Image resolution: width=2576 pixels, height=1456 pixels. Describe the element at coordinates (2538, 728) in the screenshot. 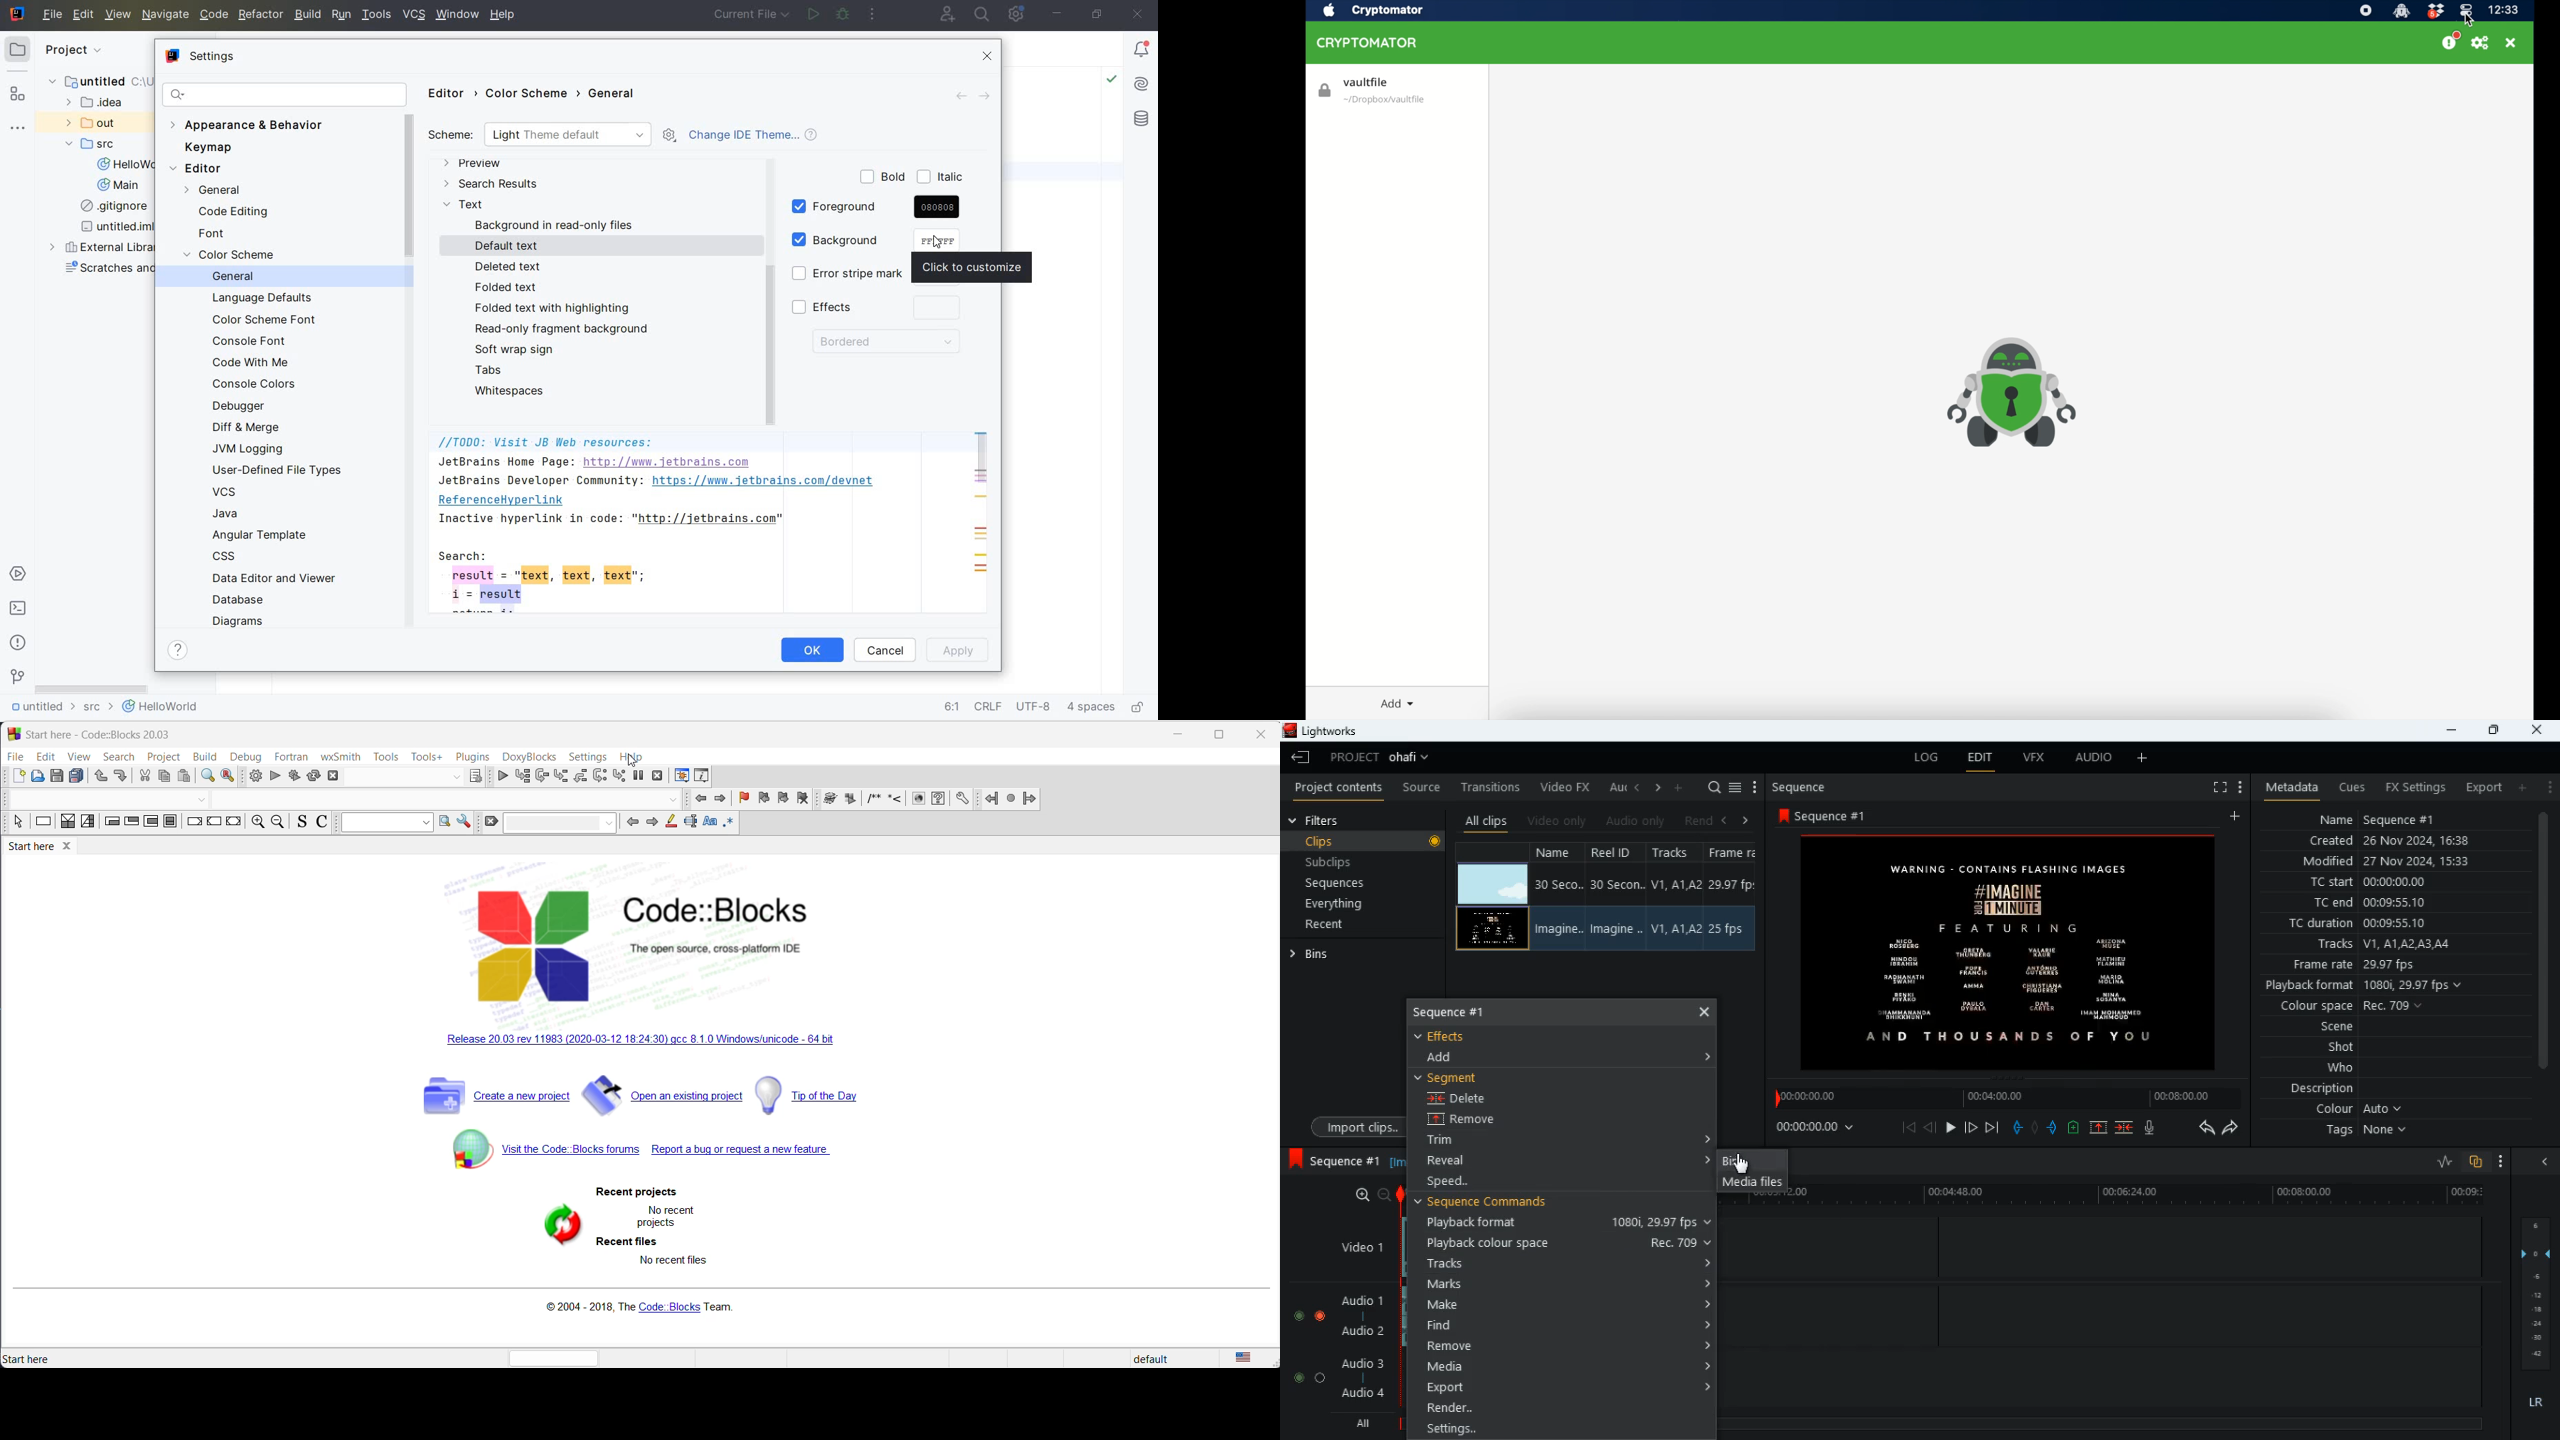

I see `close` at that location.